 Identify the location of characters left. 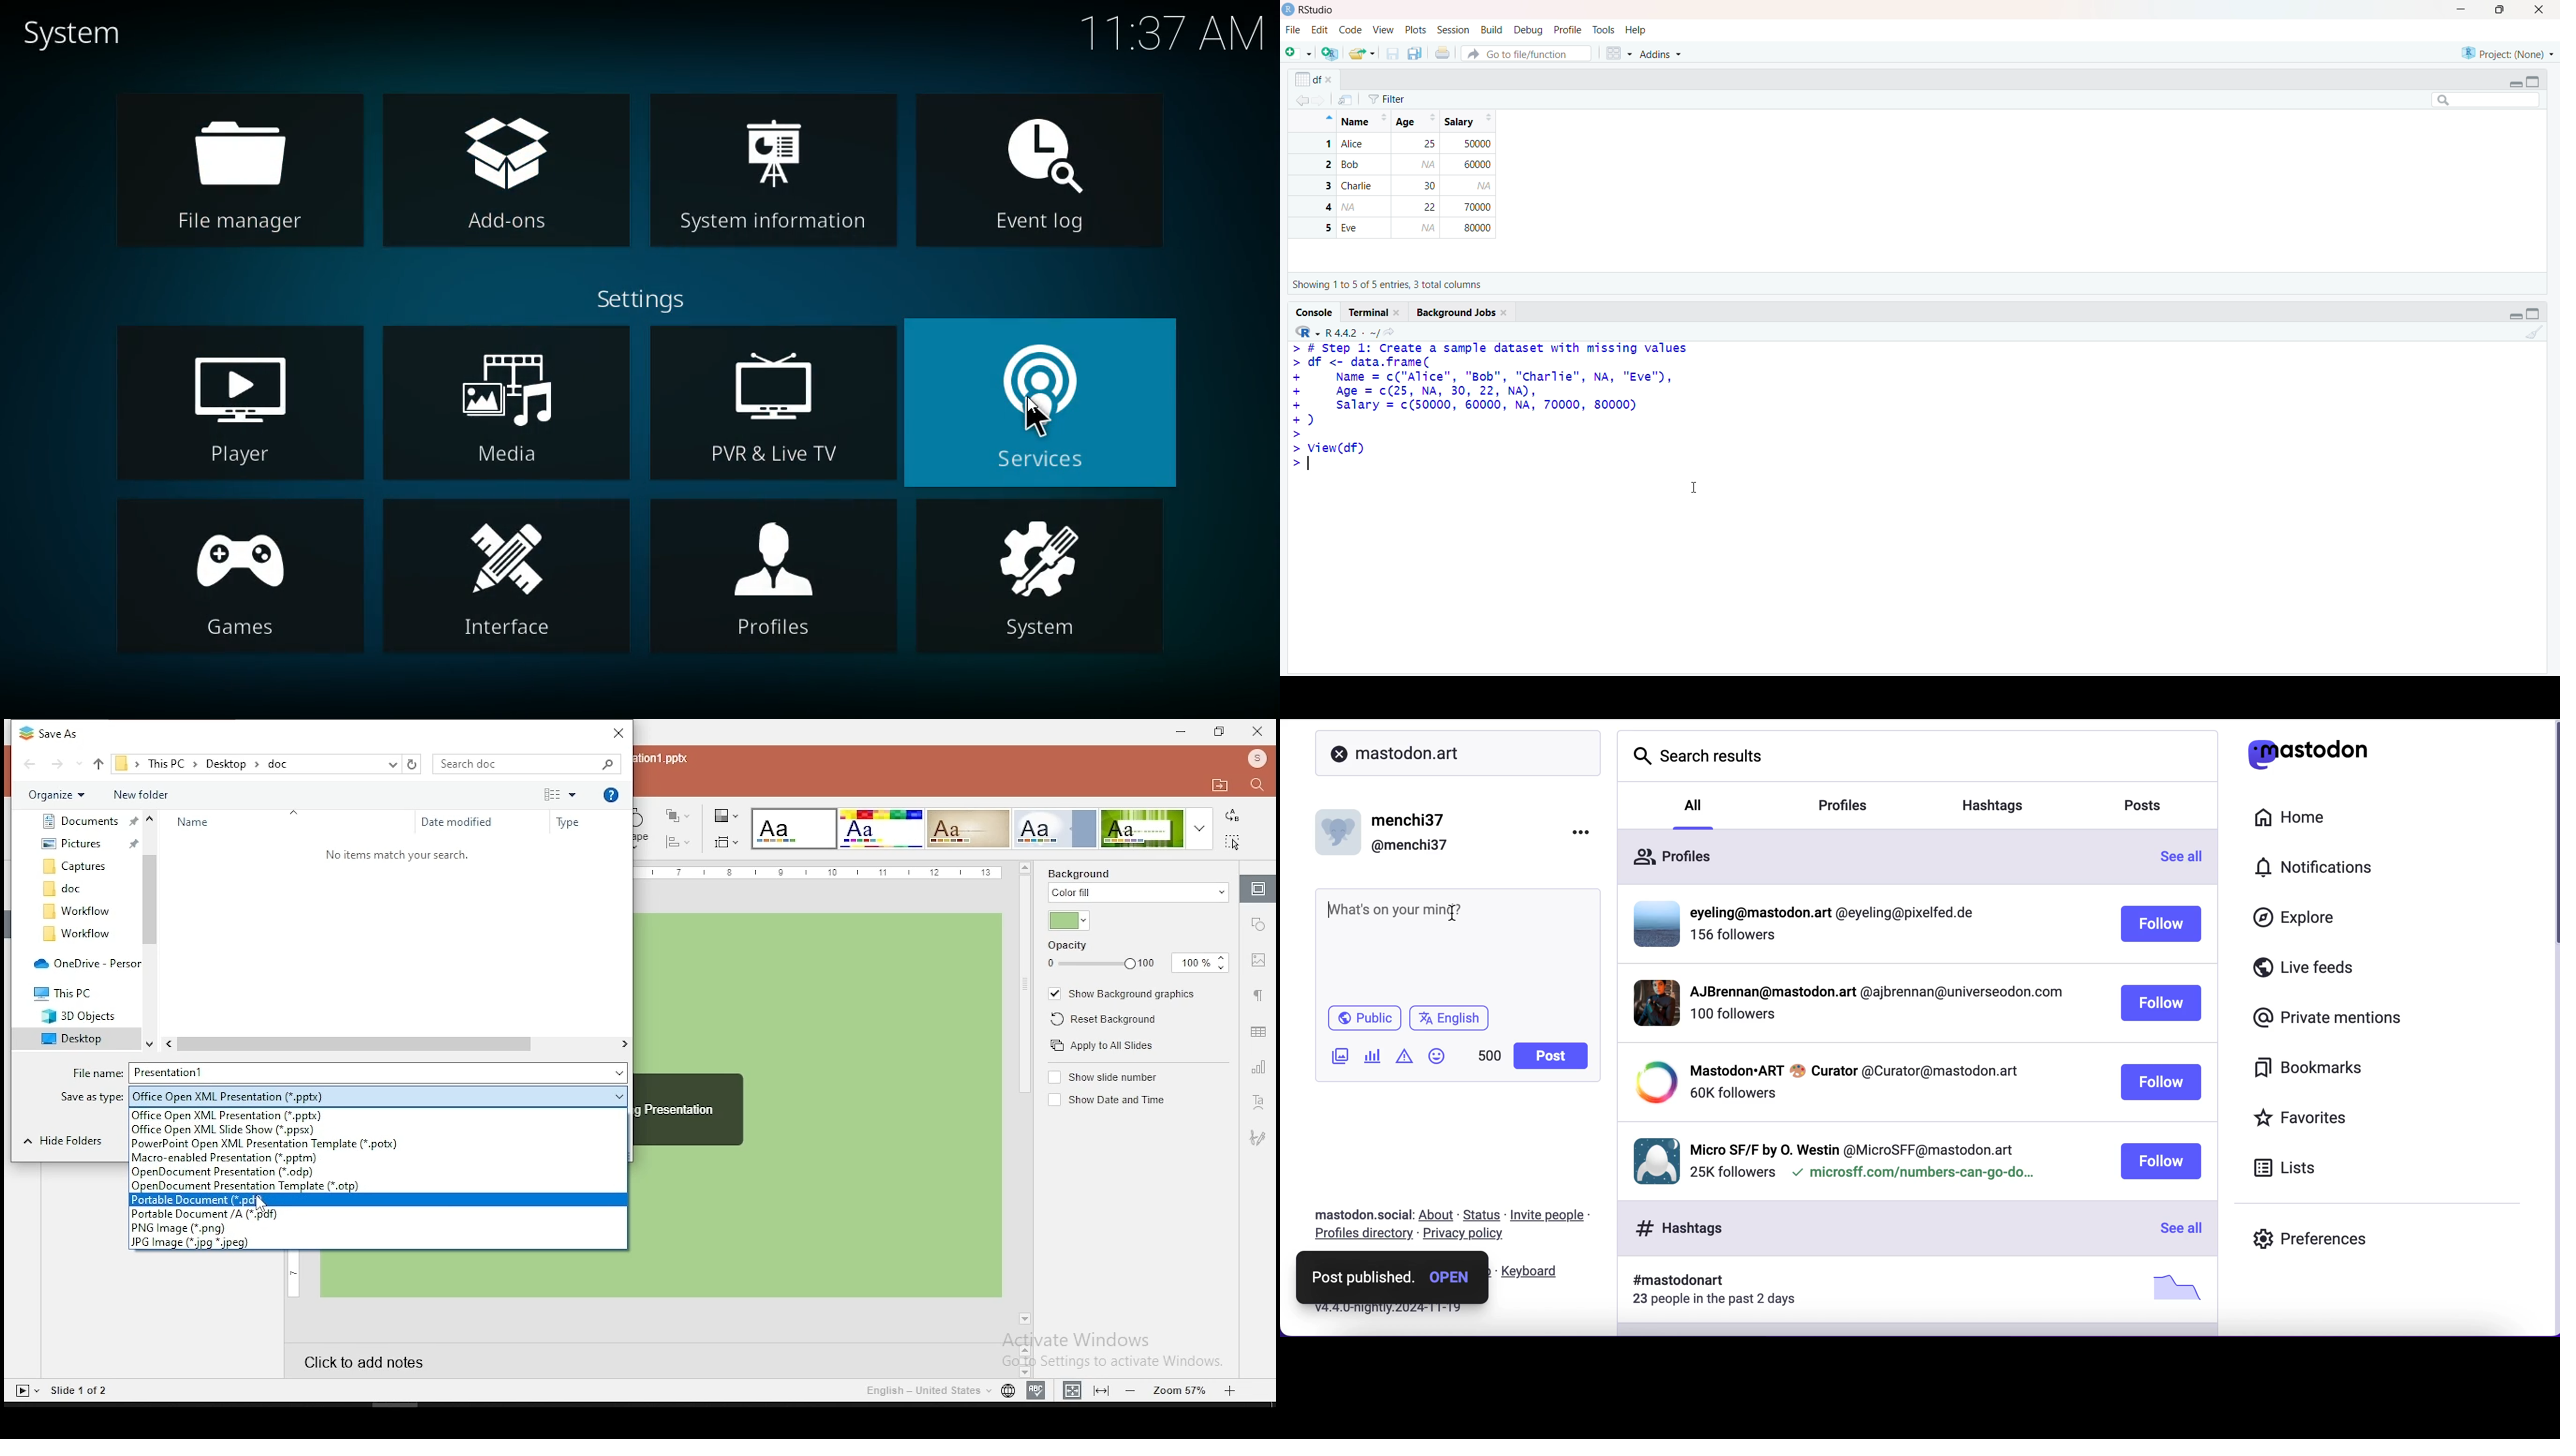
(1488, 1060).